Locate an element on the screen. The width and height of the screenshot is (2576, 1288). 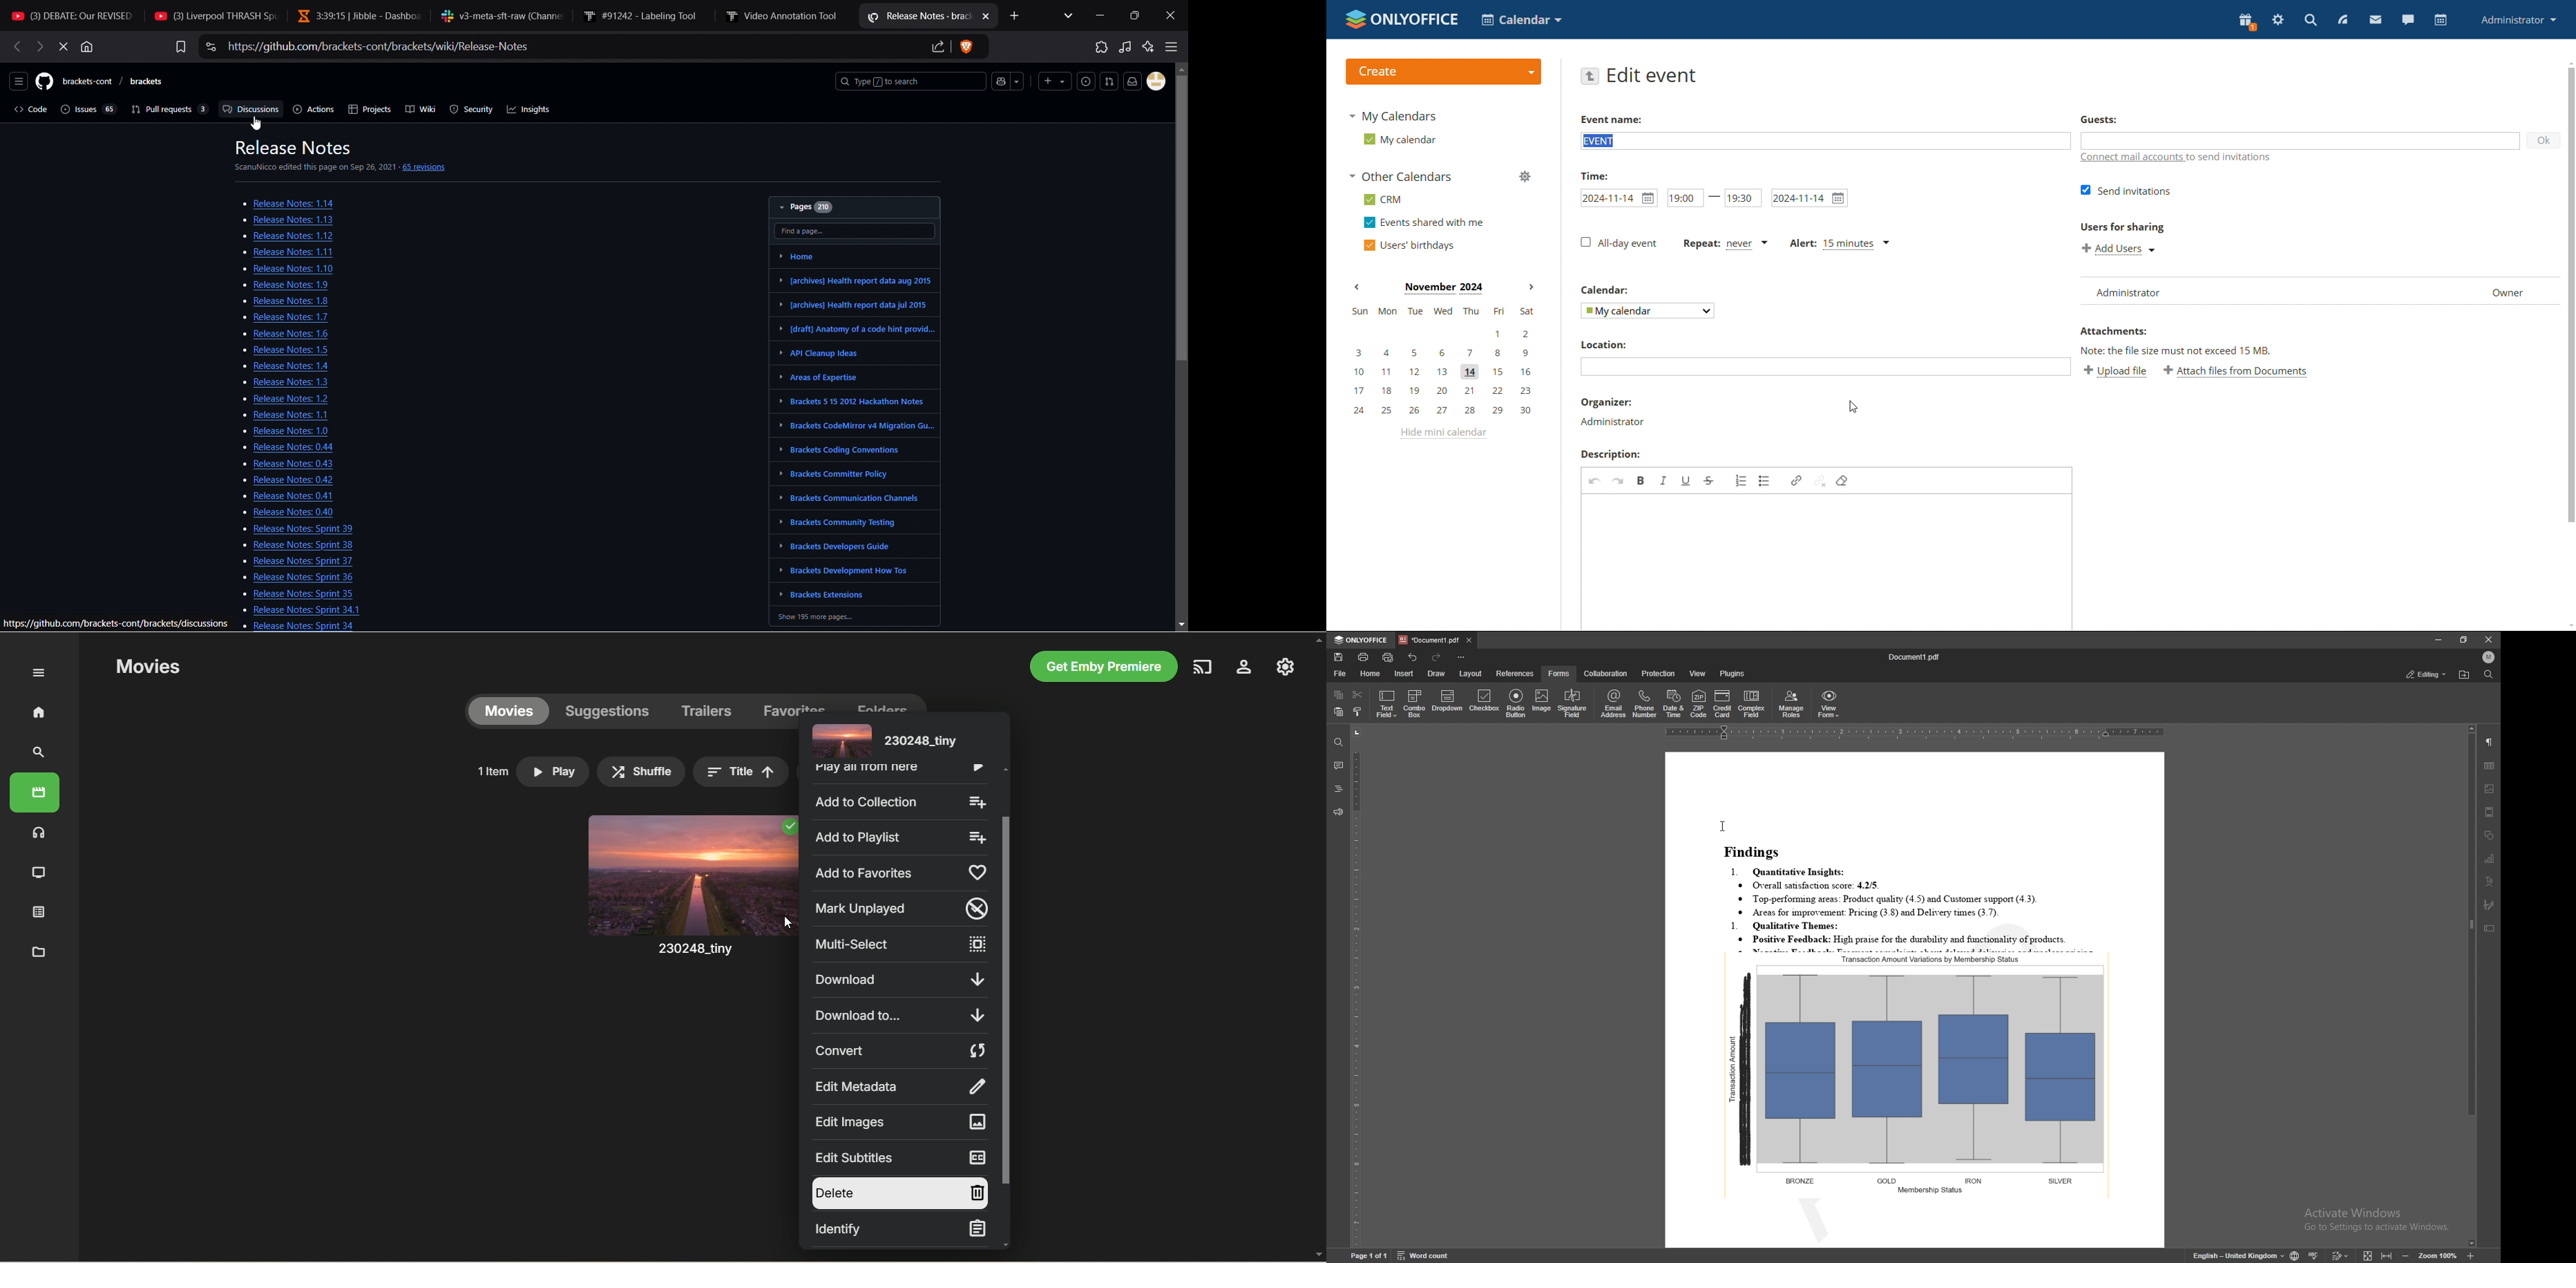
Issues is located at coordinates (1086, 80).